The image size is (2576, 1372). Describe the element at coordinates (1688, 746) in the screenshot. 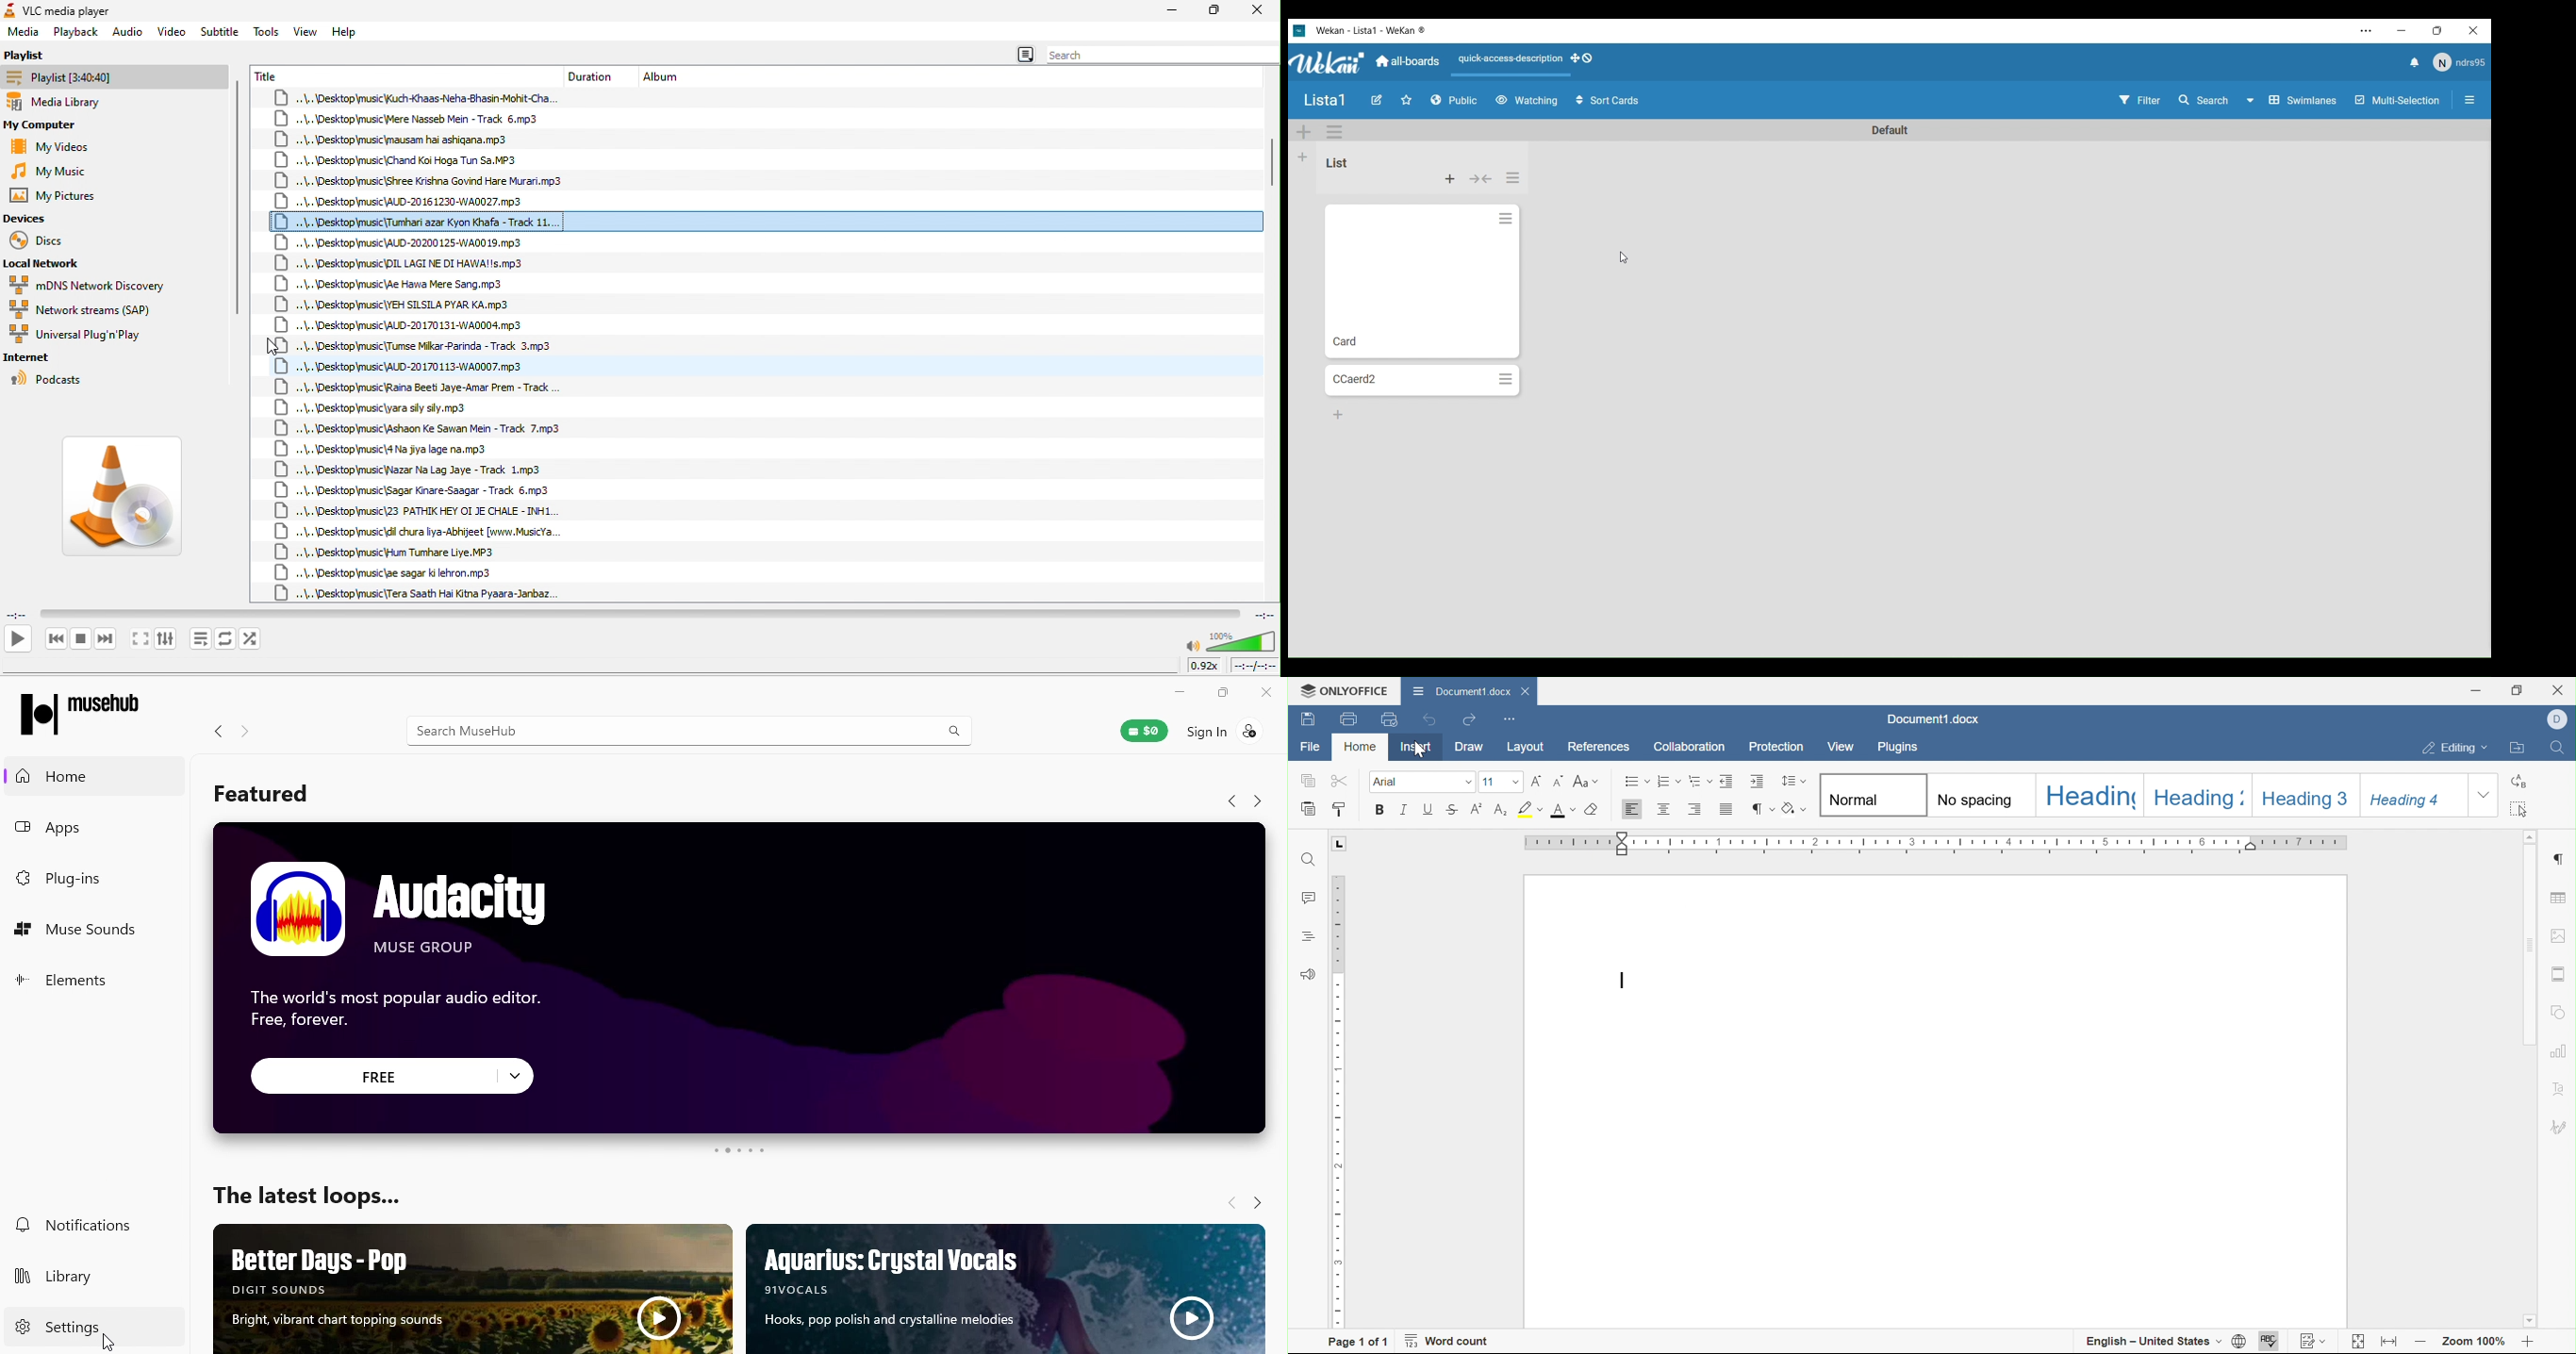

I see `Collaboration` at that location.